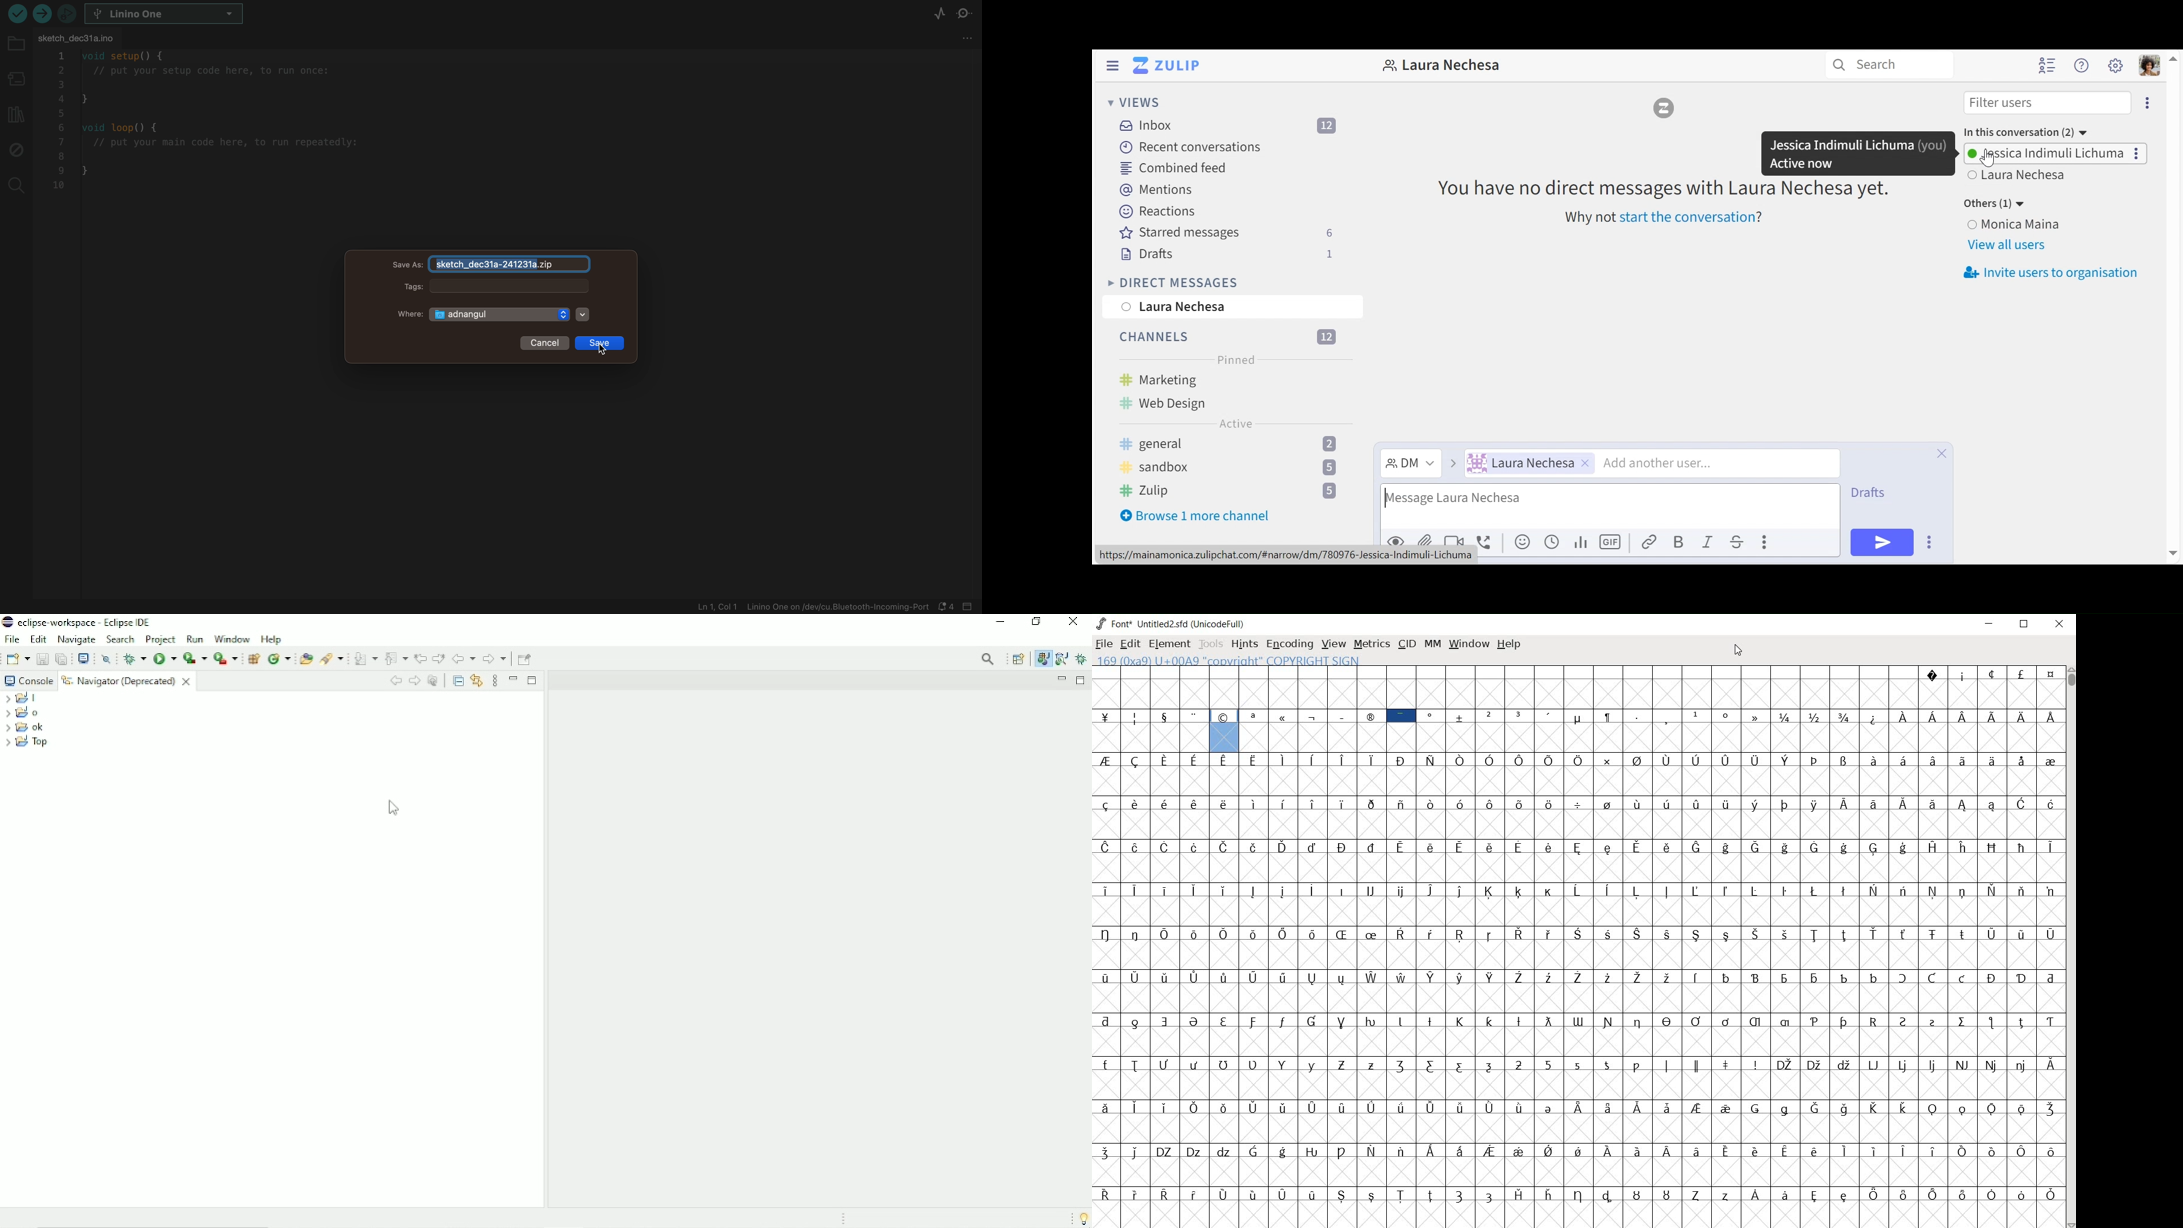 This screenshot has height=1232, width=2184. What do you see at coordinates (1411, 464) in the screenshot?
I see `Direct Message` at bounding box center [1411, 464].